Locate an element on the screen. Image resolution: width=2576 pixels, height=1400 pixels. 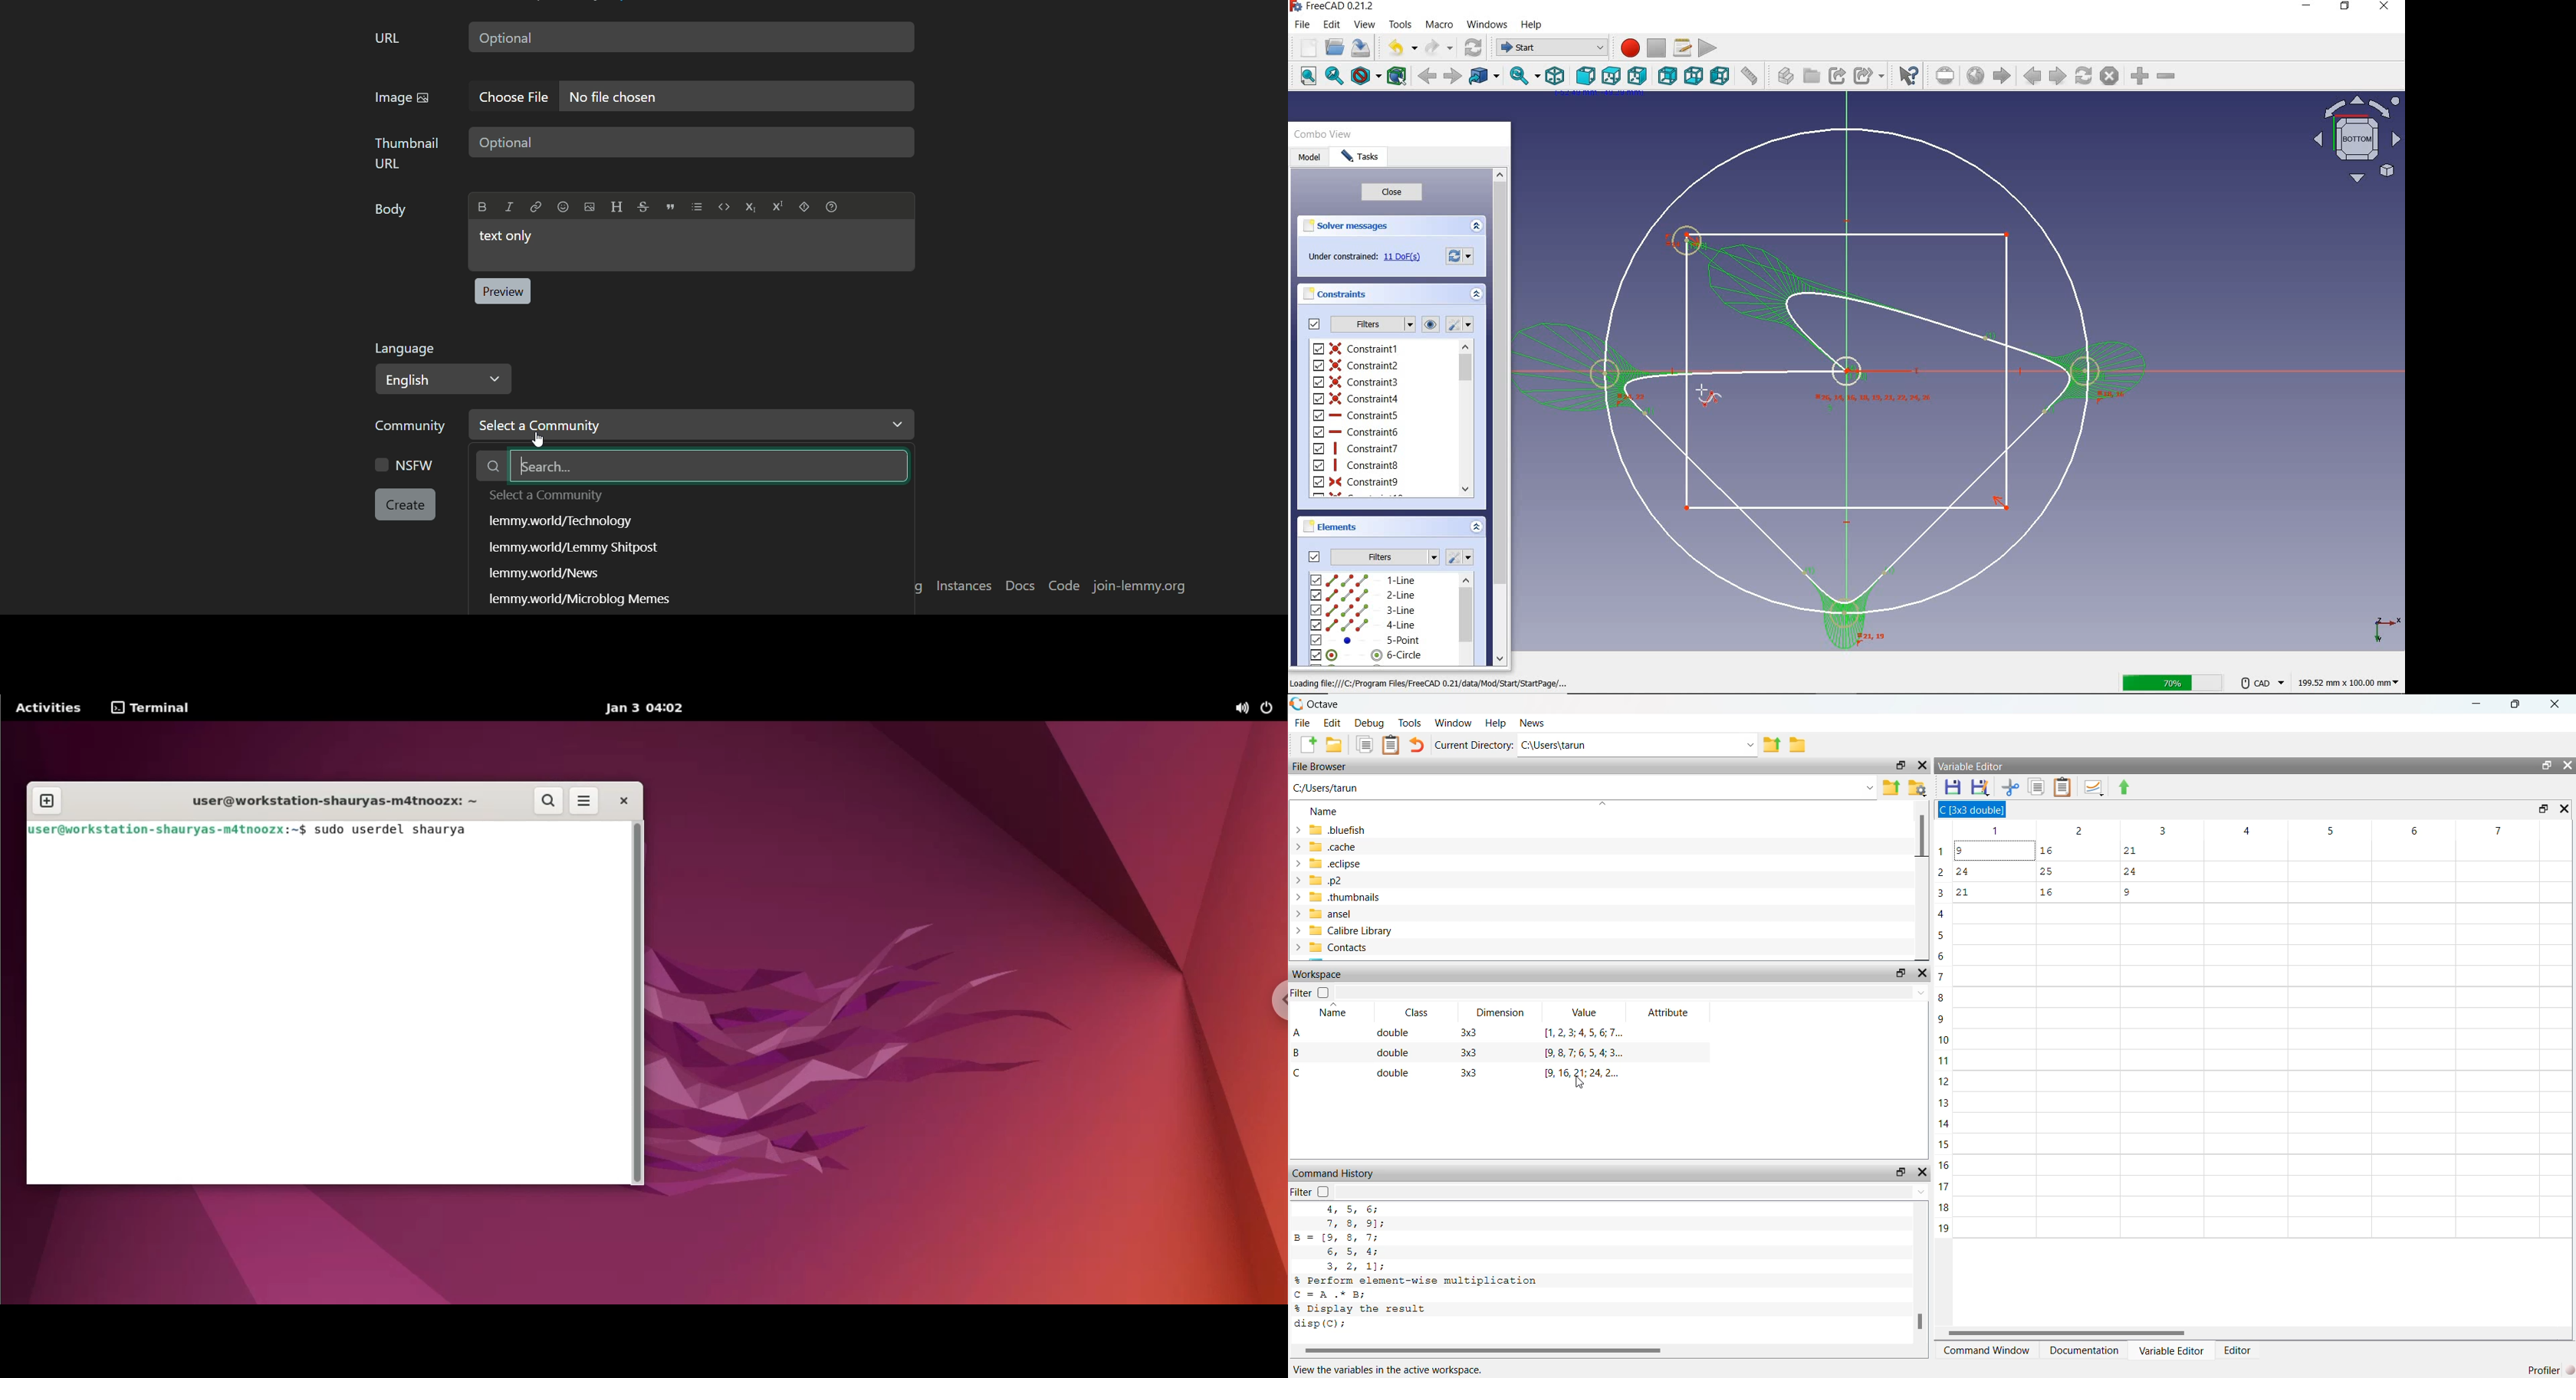
scrollbar is located at coordinates (637, 1004).